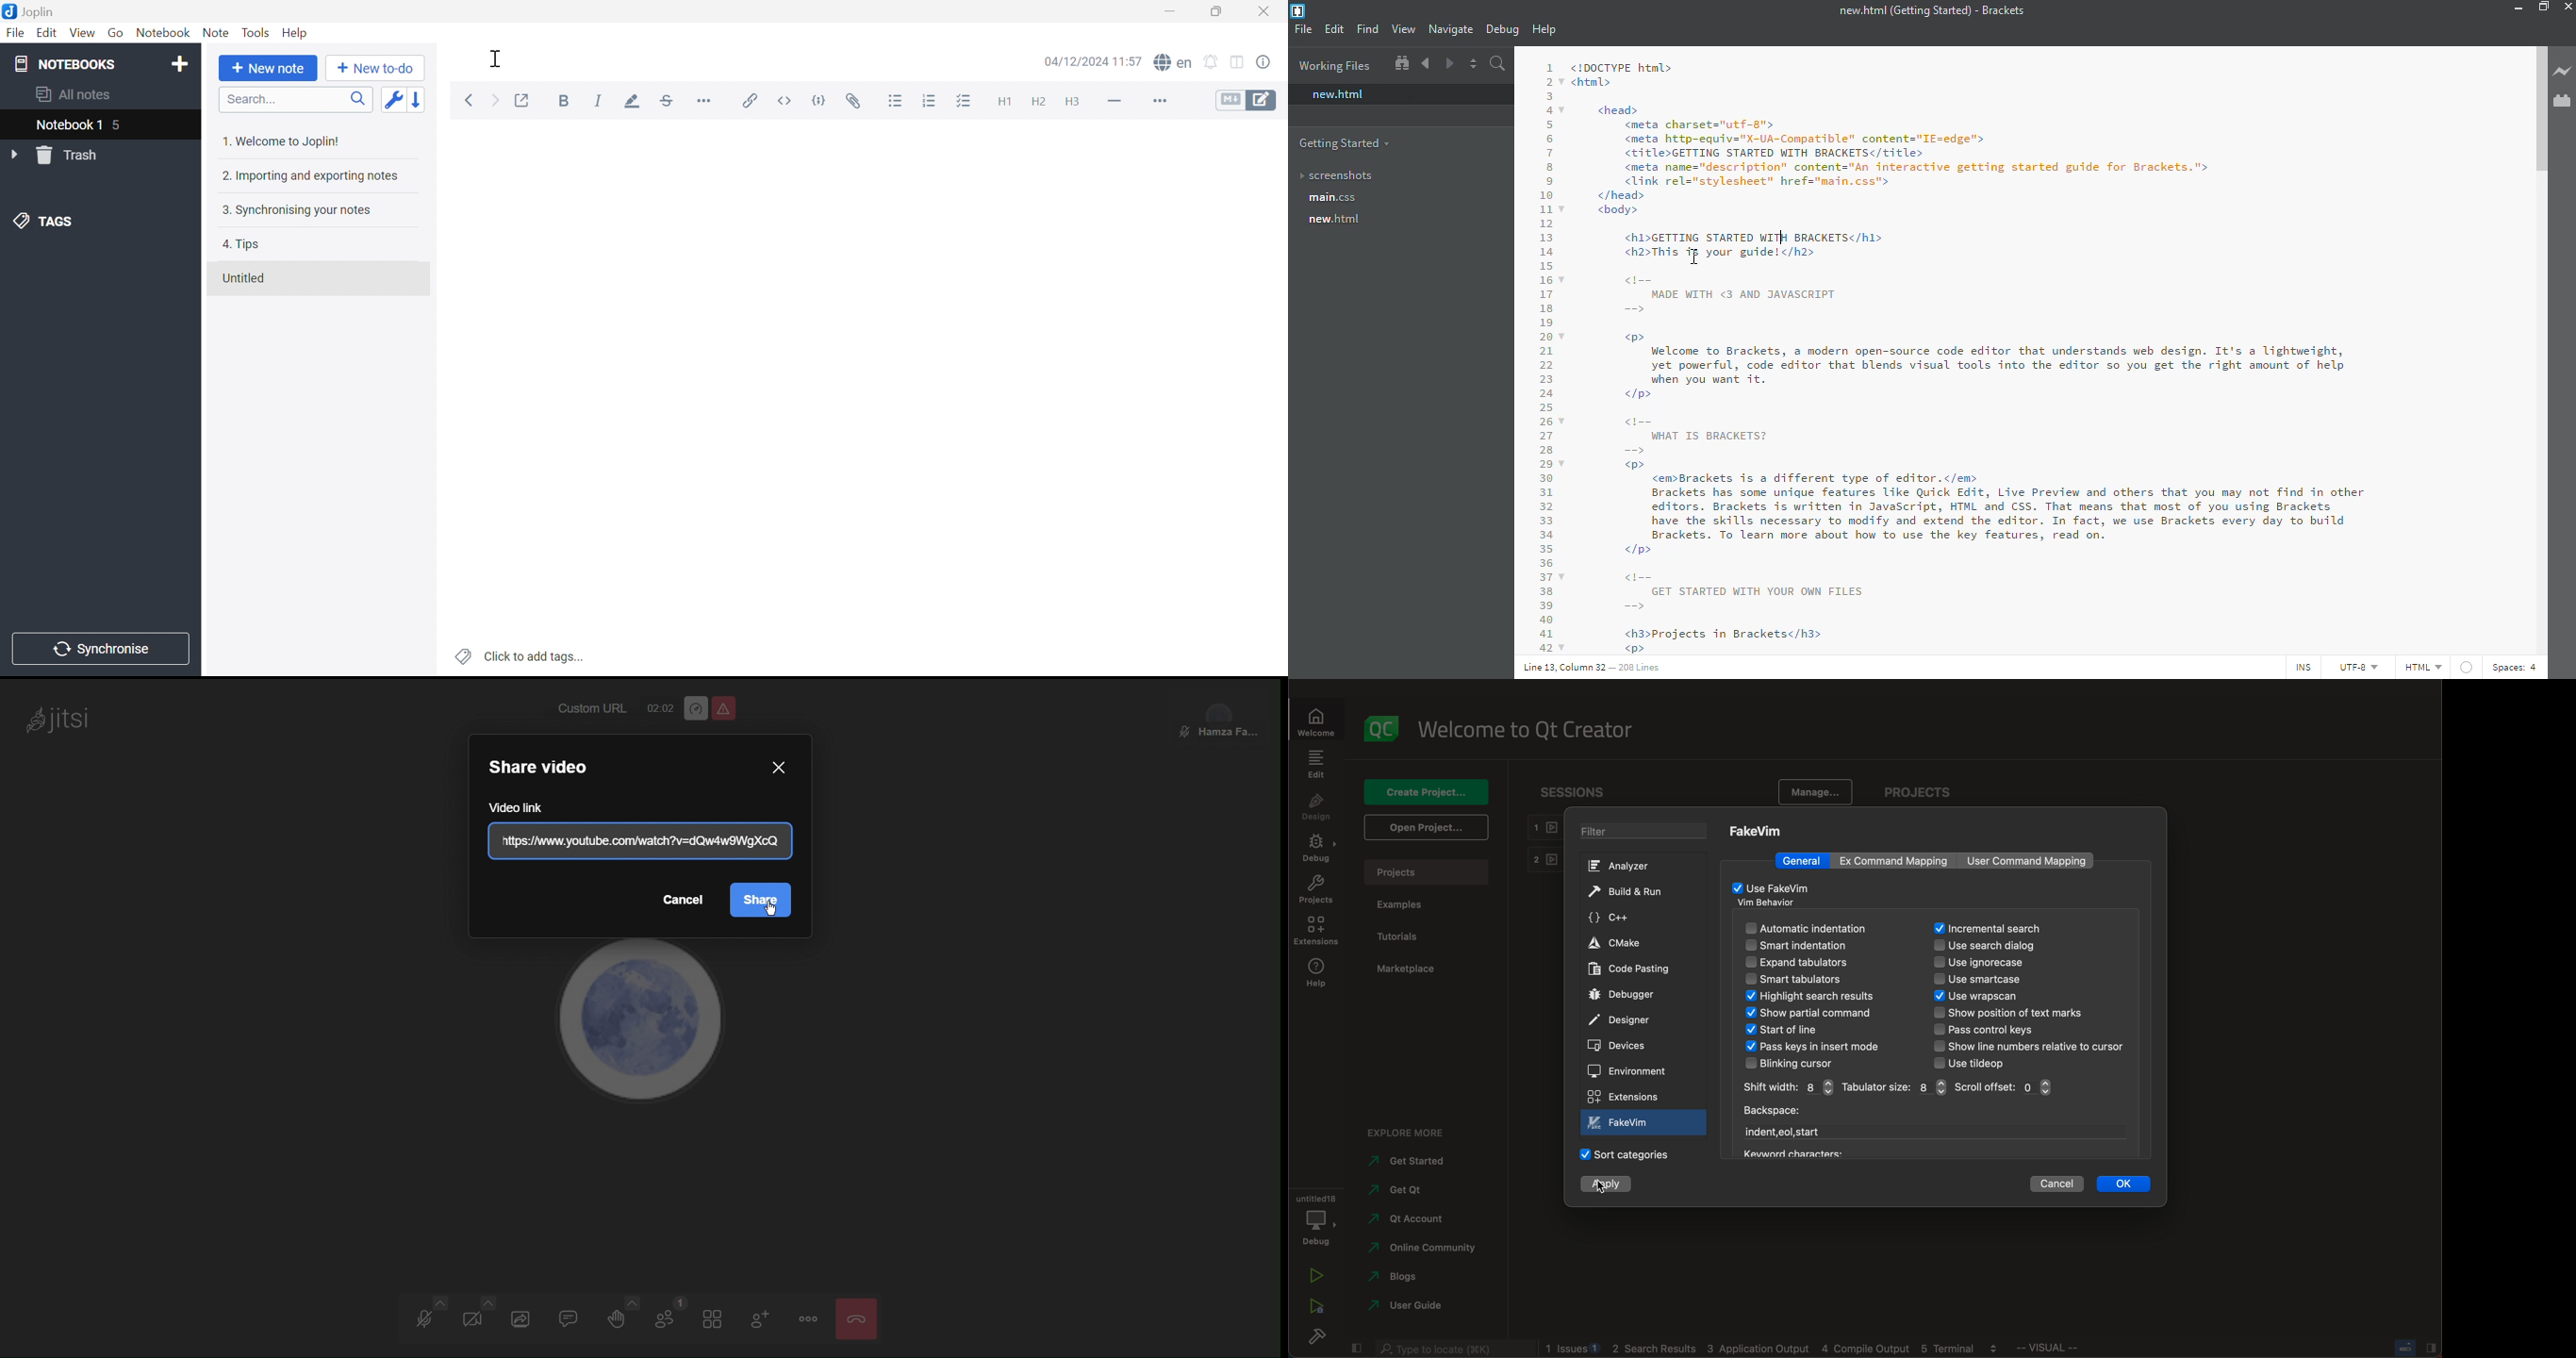 This screenshot has height=1372, width=2576. What do you see at coordinates (1092, 61) in the screenshot?
I see `04/12/2024 11:57` at bounding box center [1092, 61].